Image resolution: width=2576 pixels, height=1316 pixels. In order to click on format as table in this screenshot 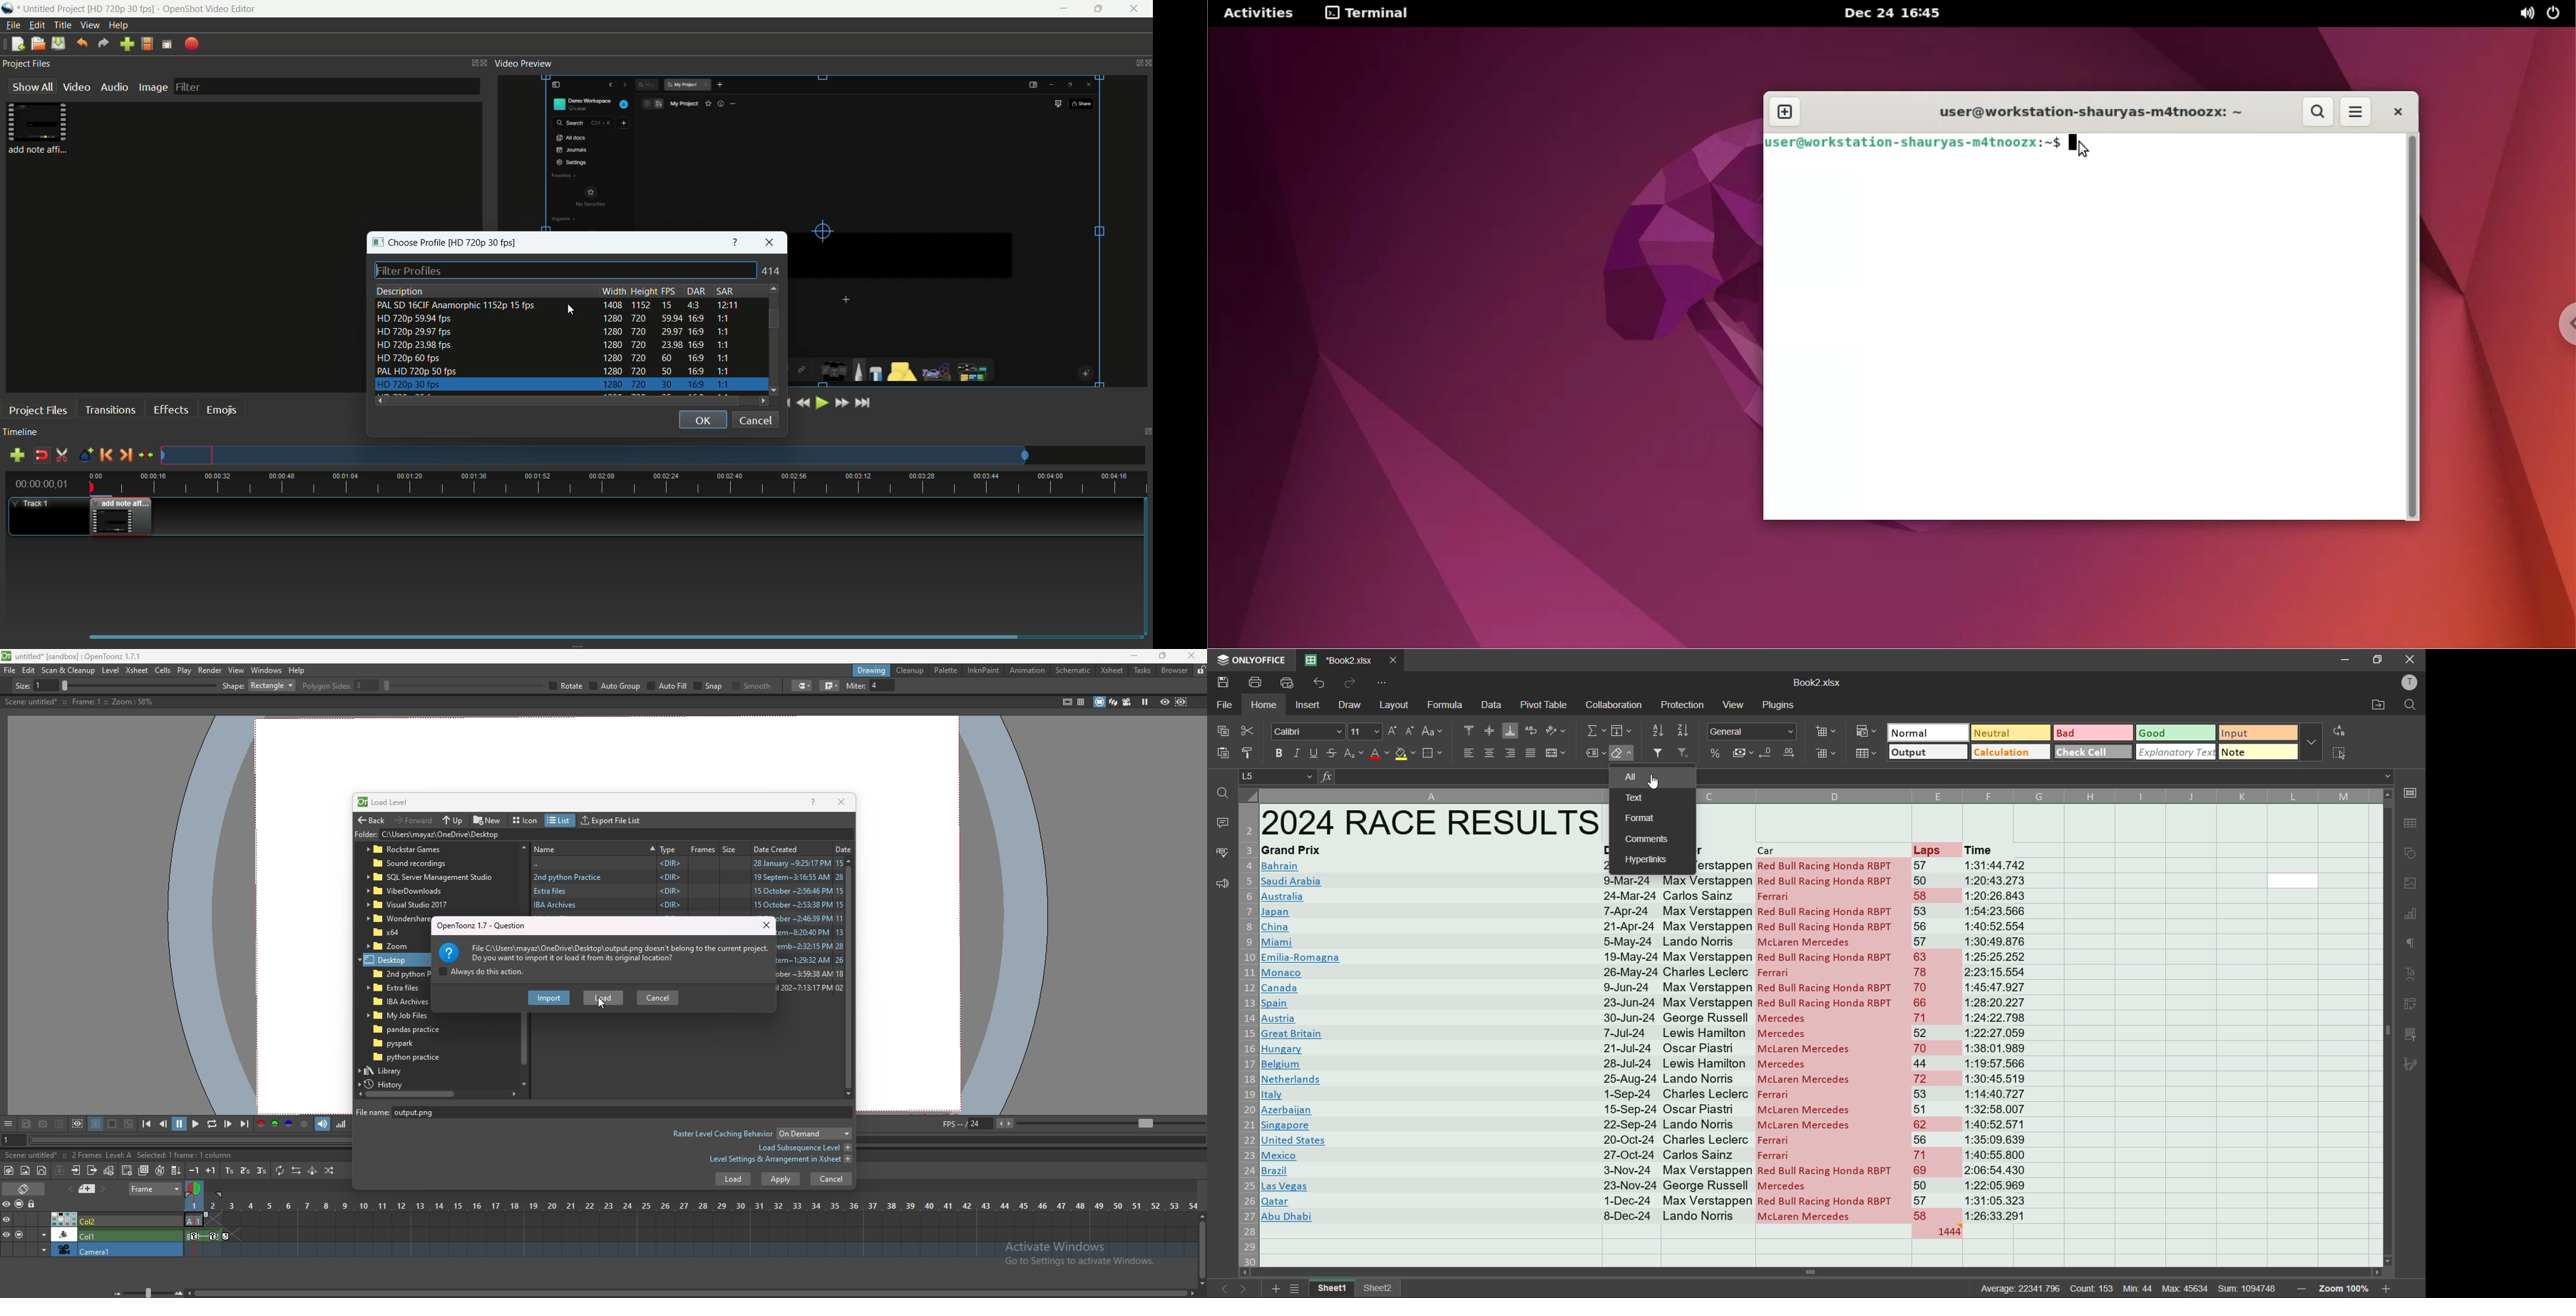, I will do `click(1867, 754)`.